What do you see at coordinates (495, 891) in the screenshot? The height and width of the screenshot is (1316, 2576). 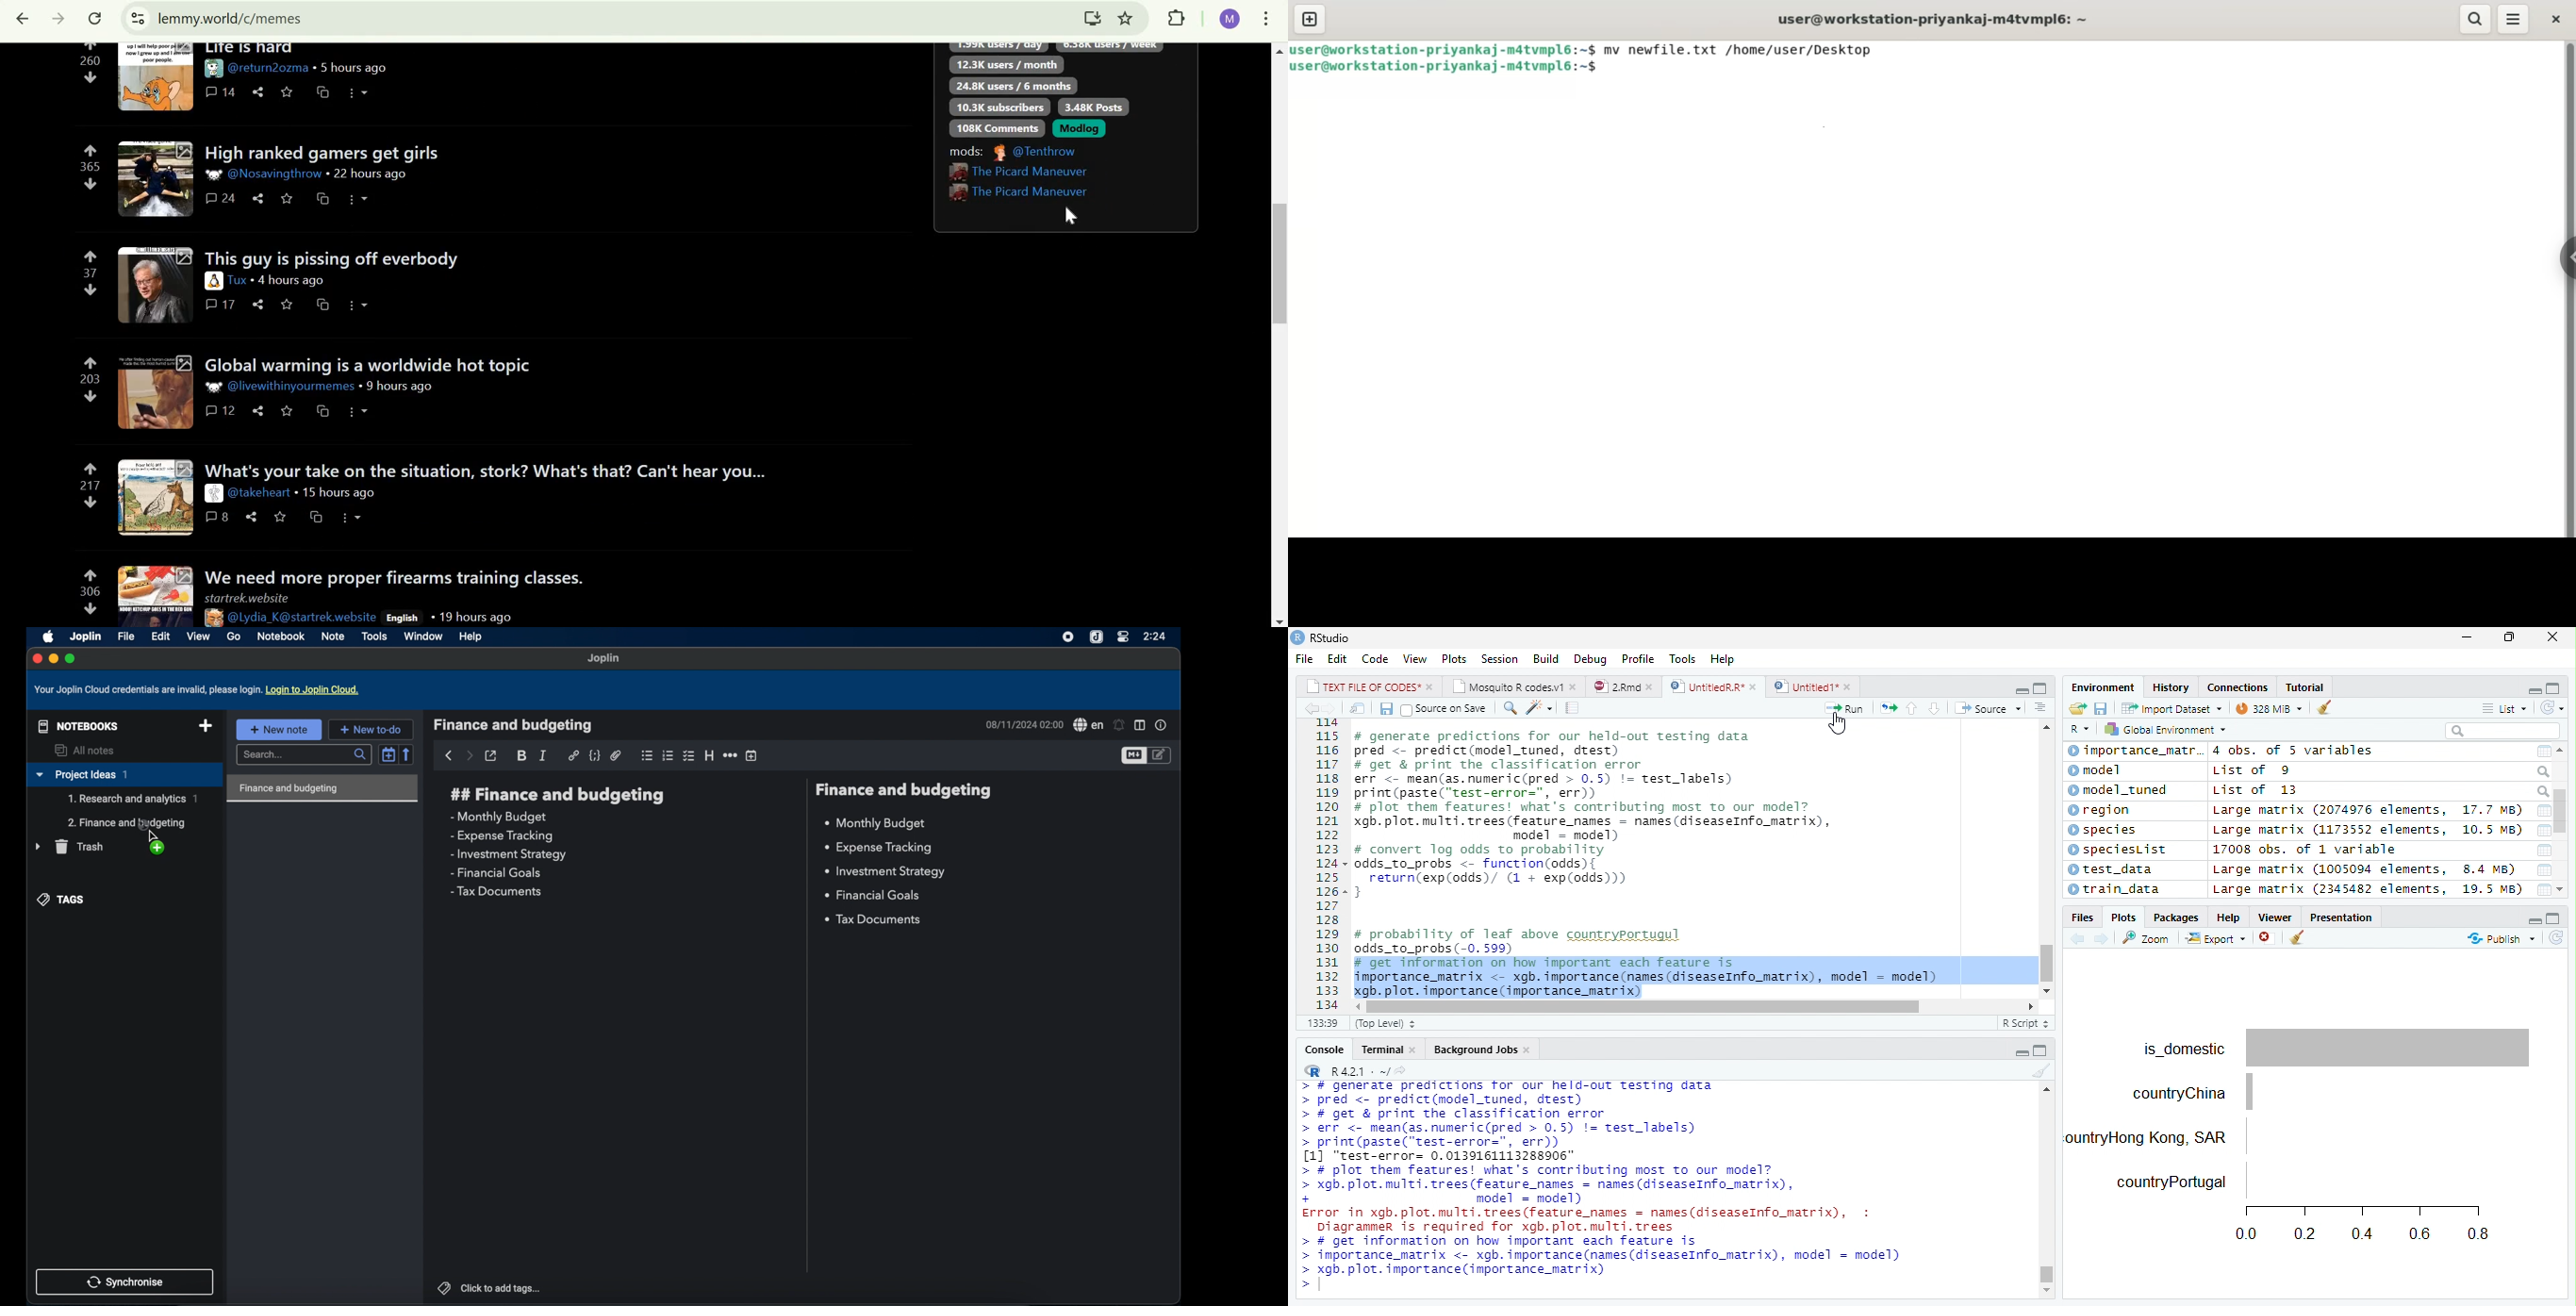 I see `tax documents ` at bounding box center [495, 891].